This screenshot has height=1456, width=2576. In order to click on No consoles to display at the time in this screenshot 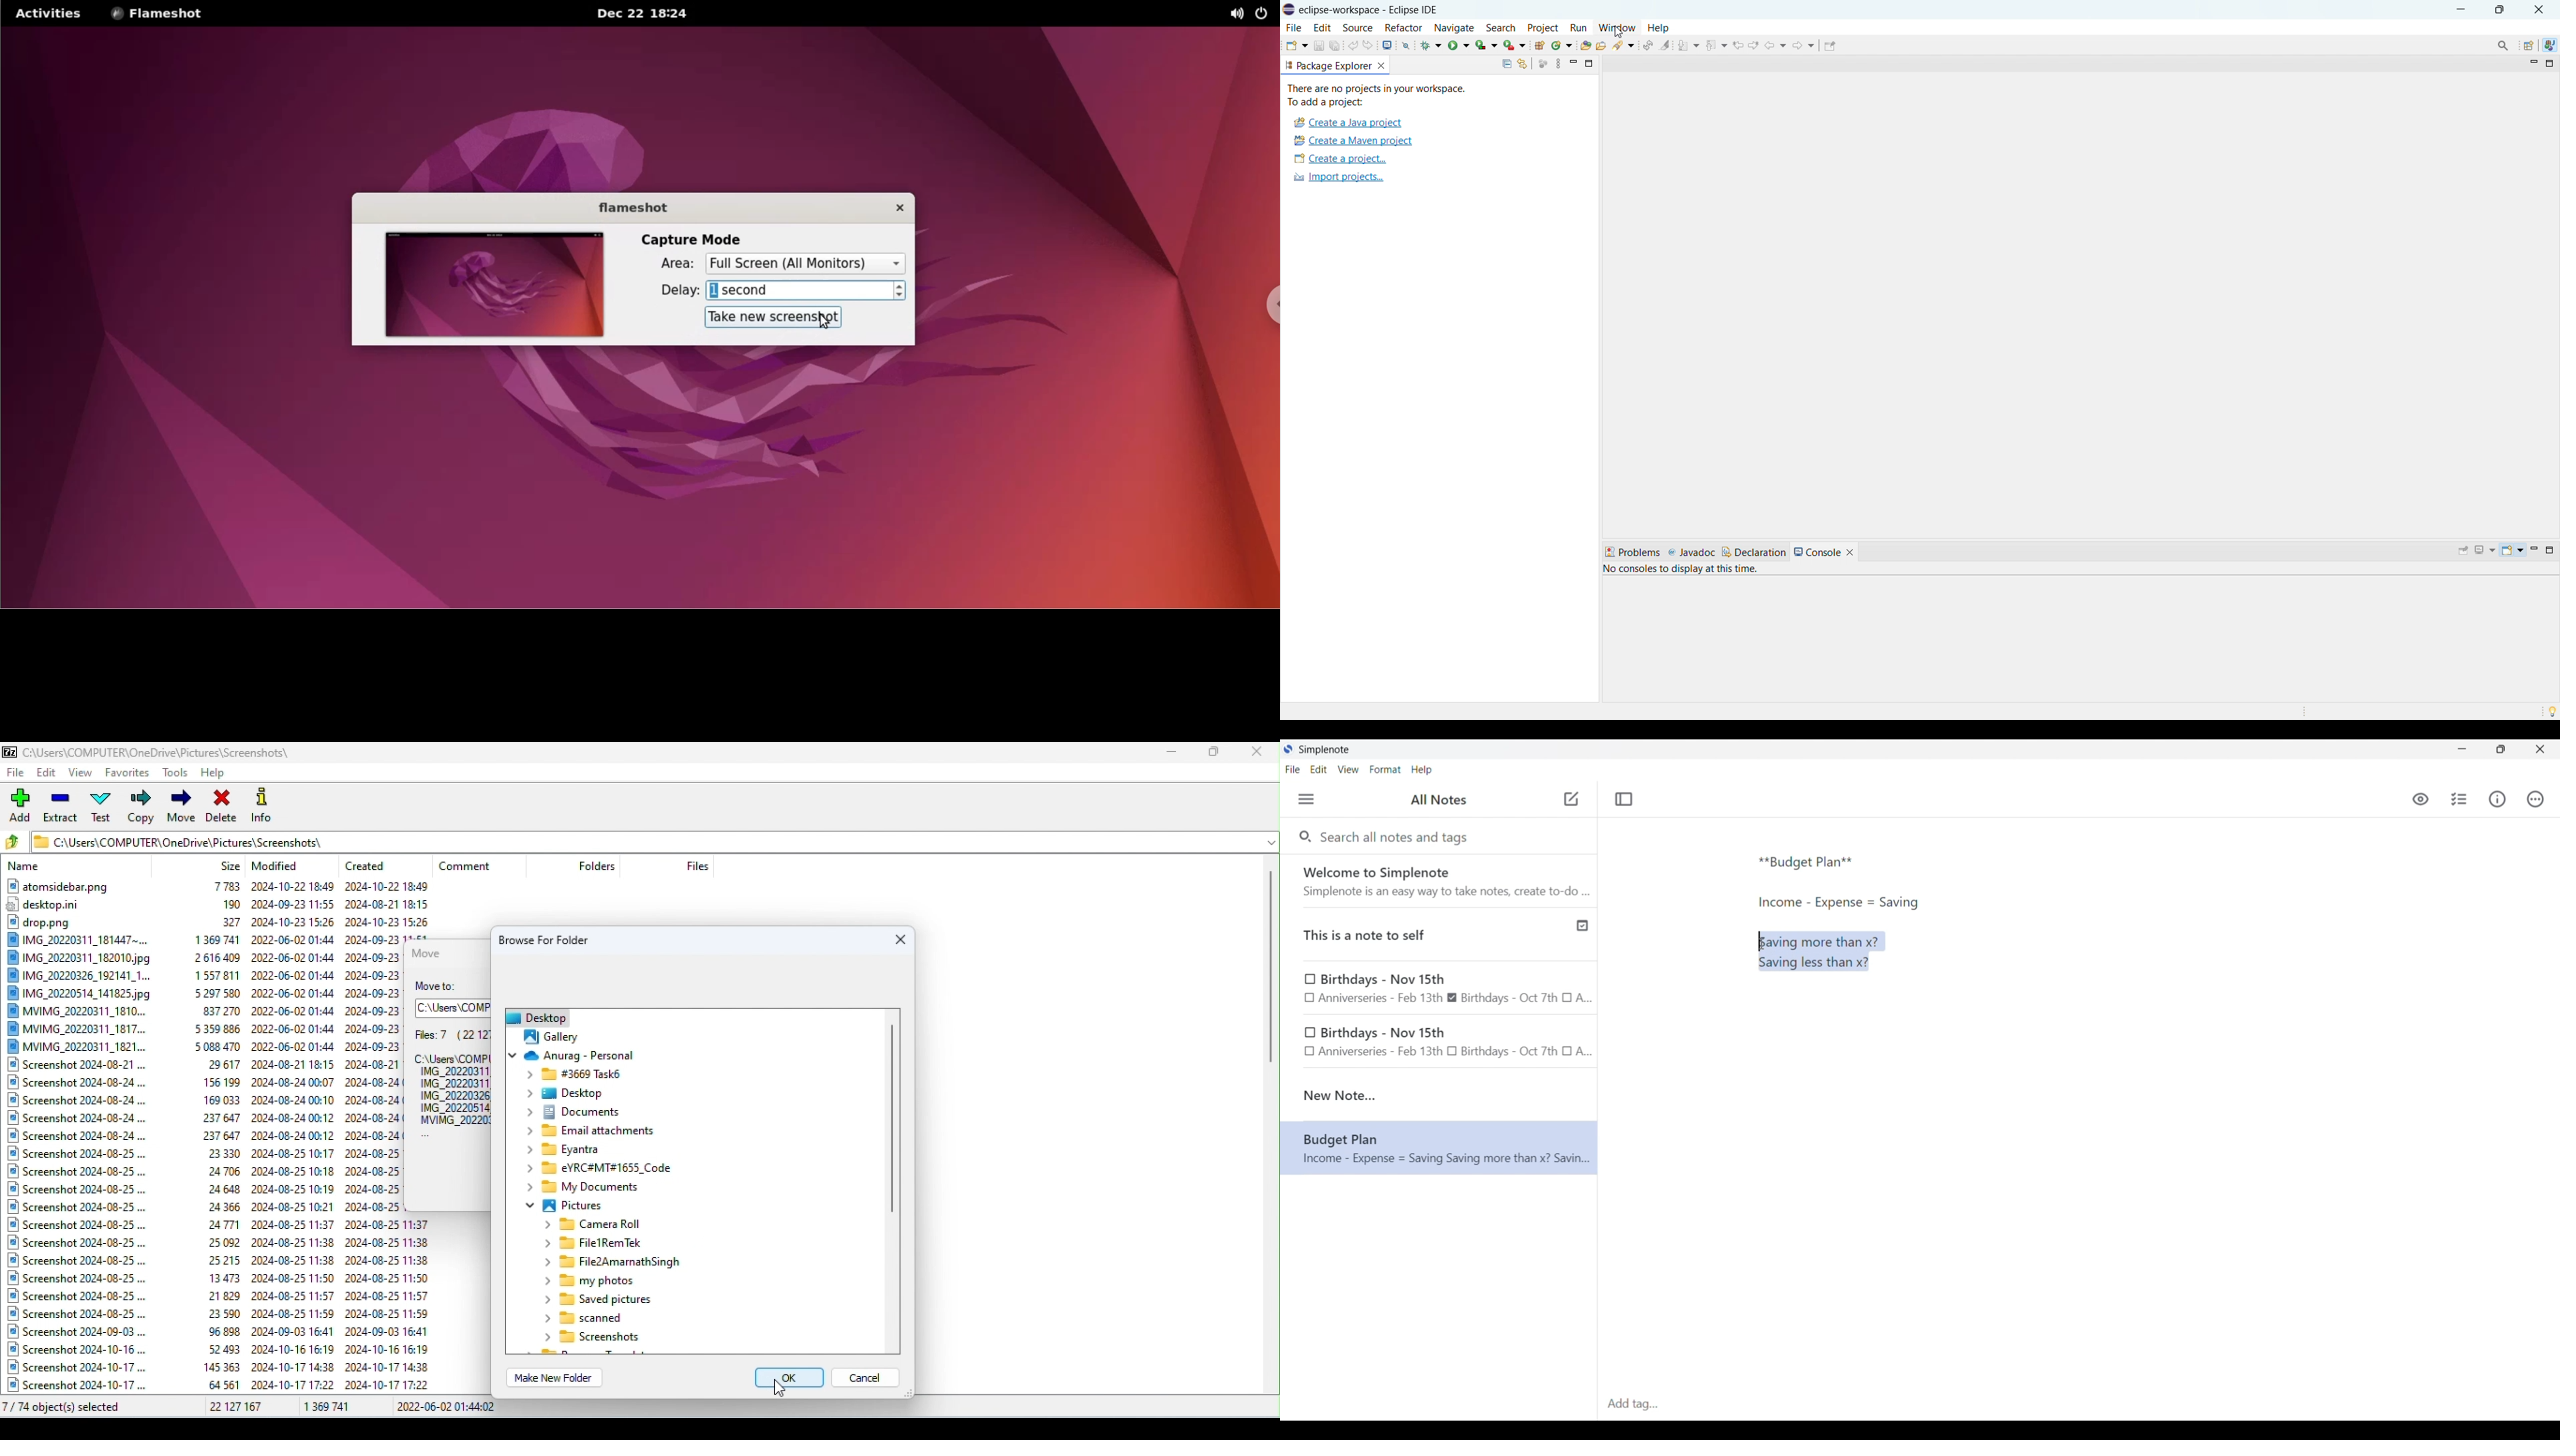, I will do `click(1753, 570)`.